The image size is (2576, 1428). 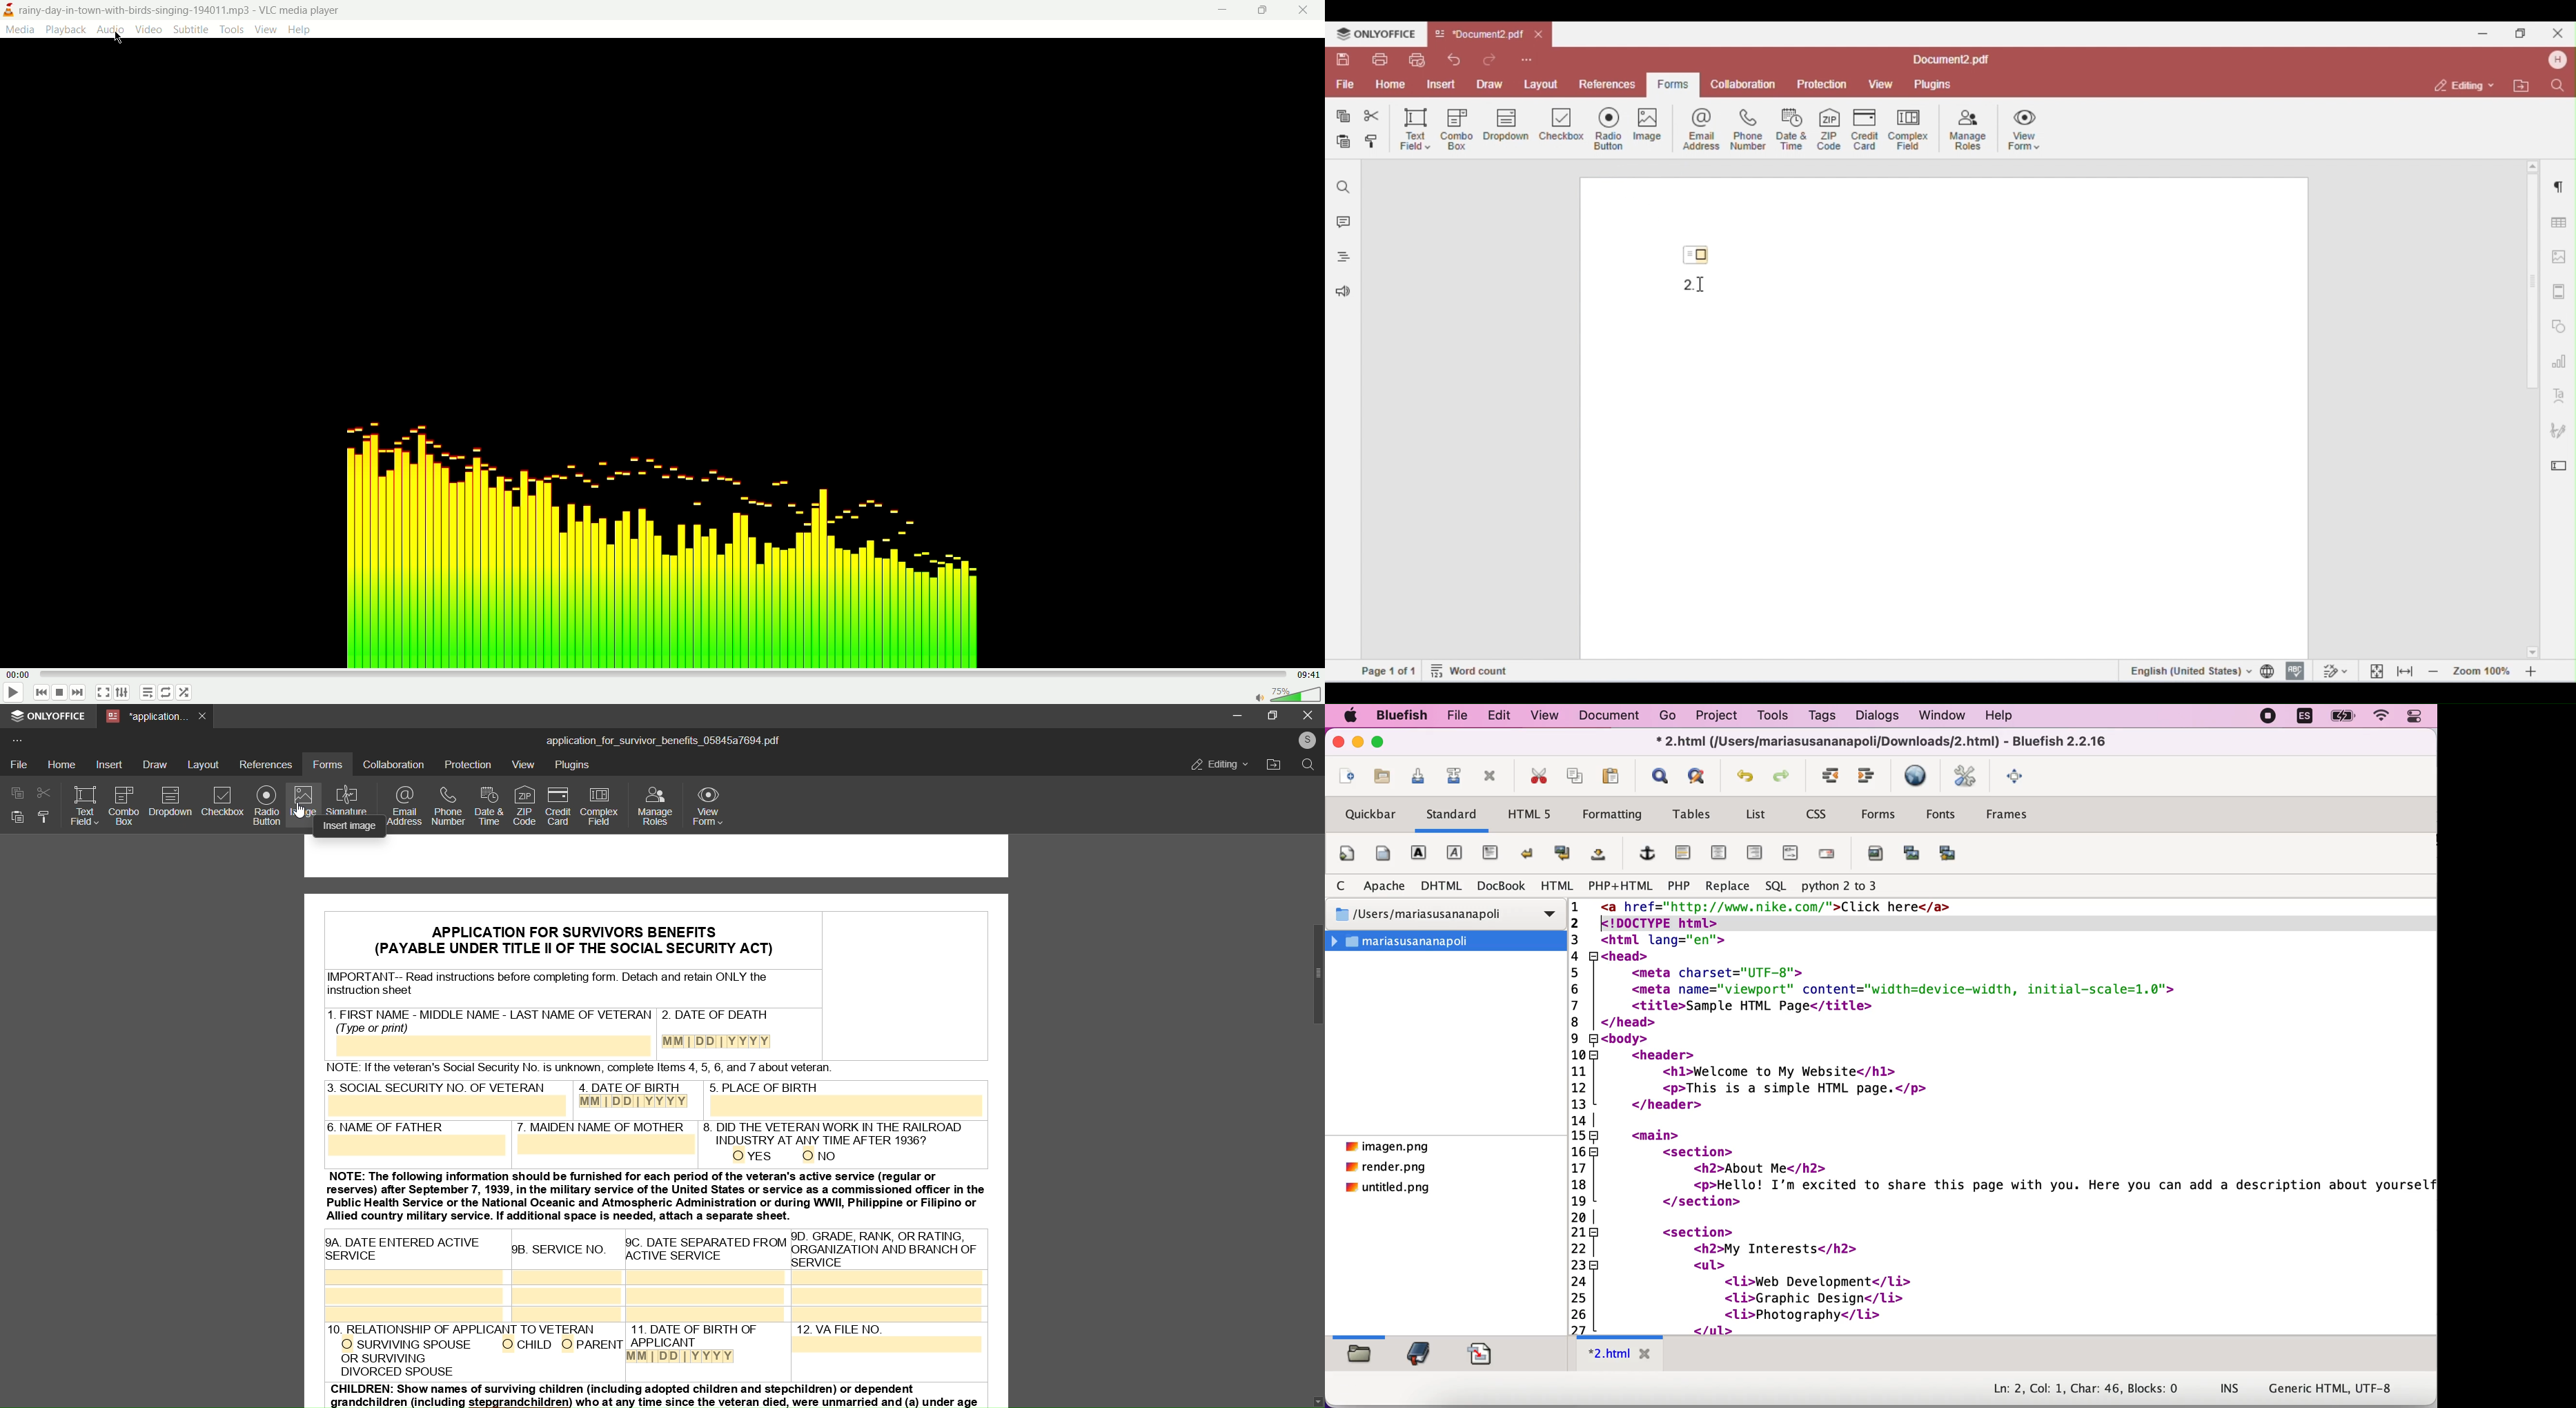 What do you see at coordinates (2020, 781) in the screenshot?
I see `full screen` at bounding box center [2020, 781].